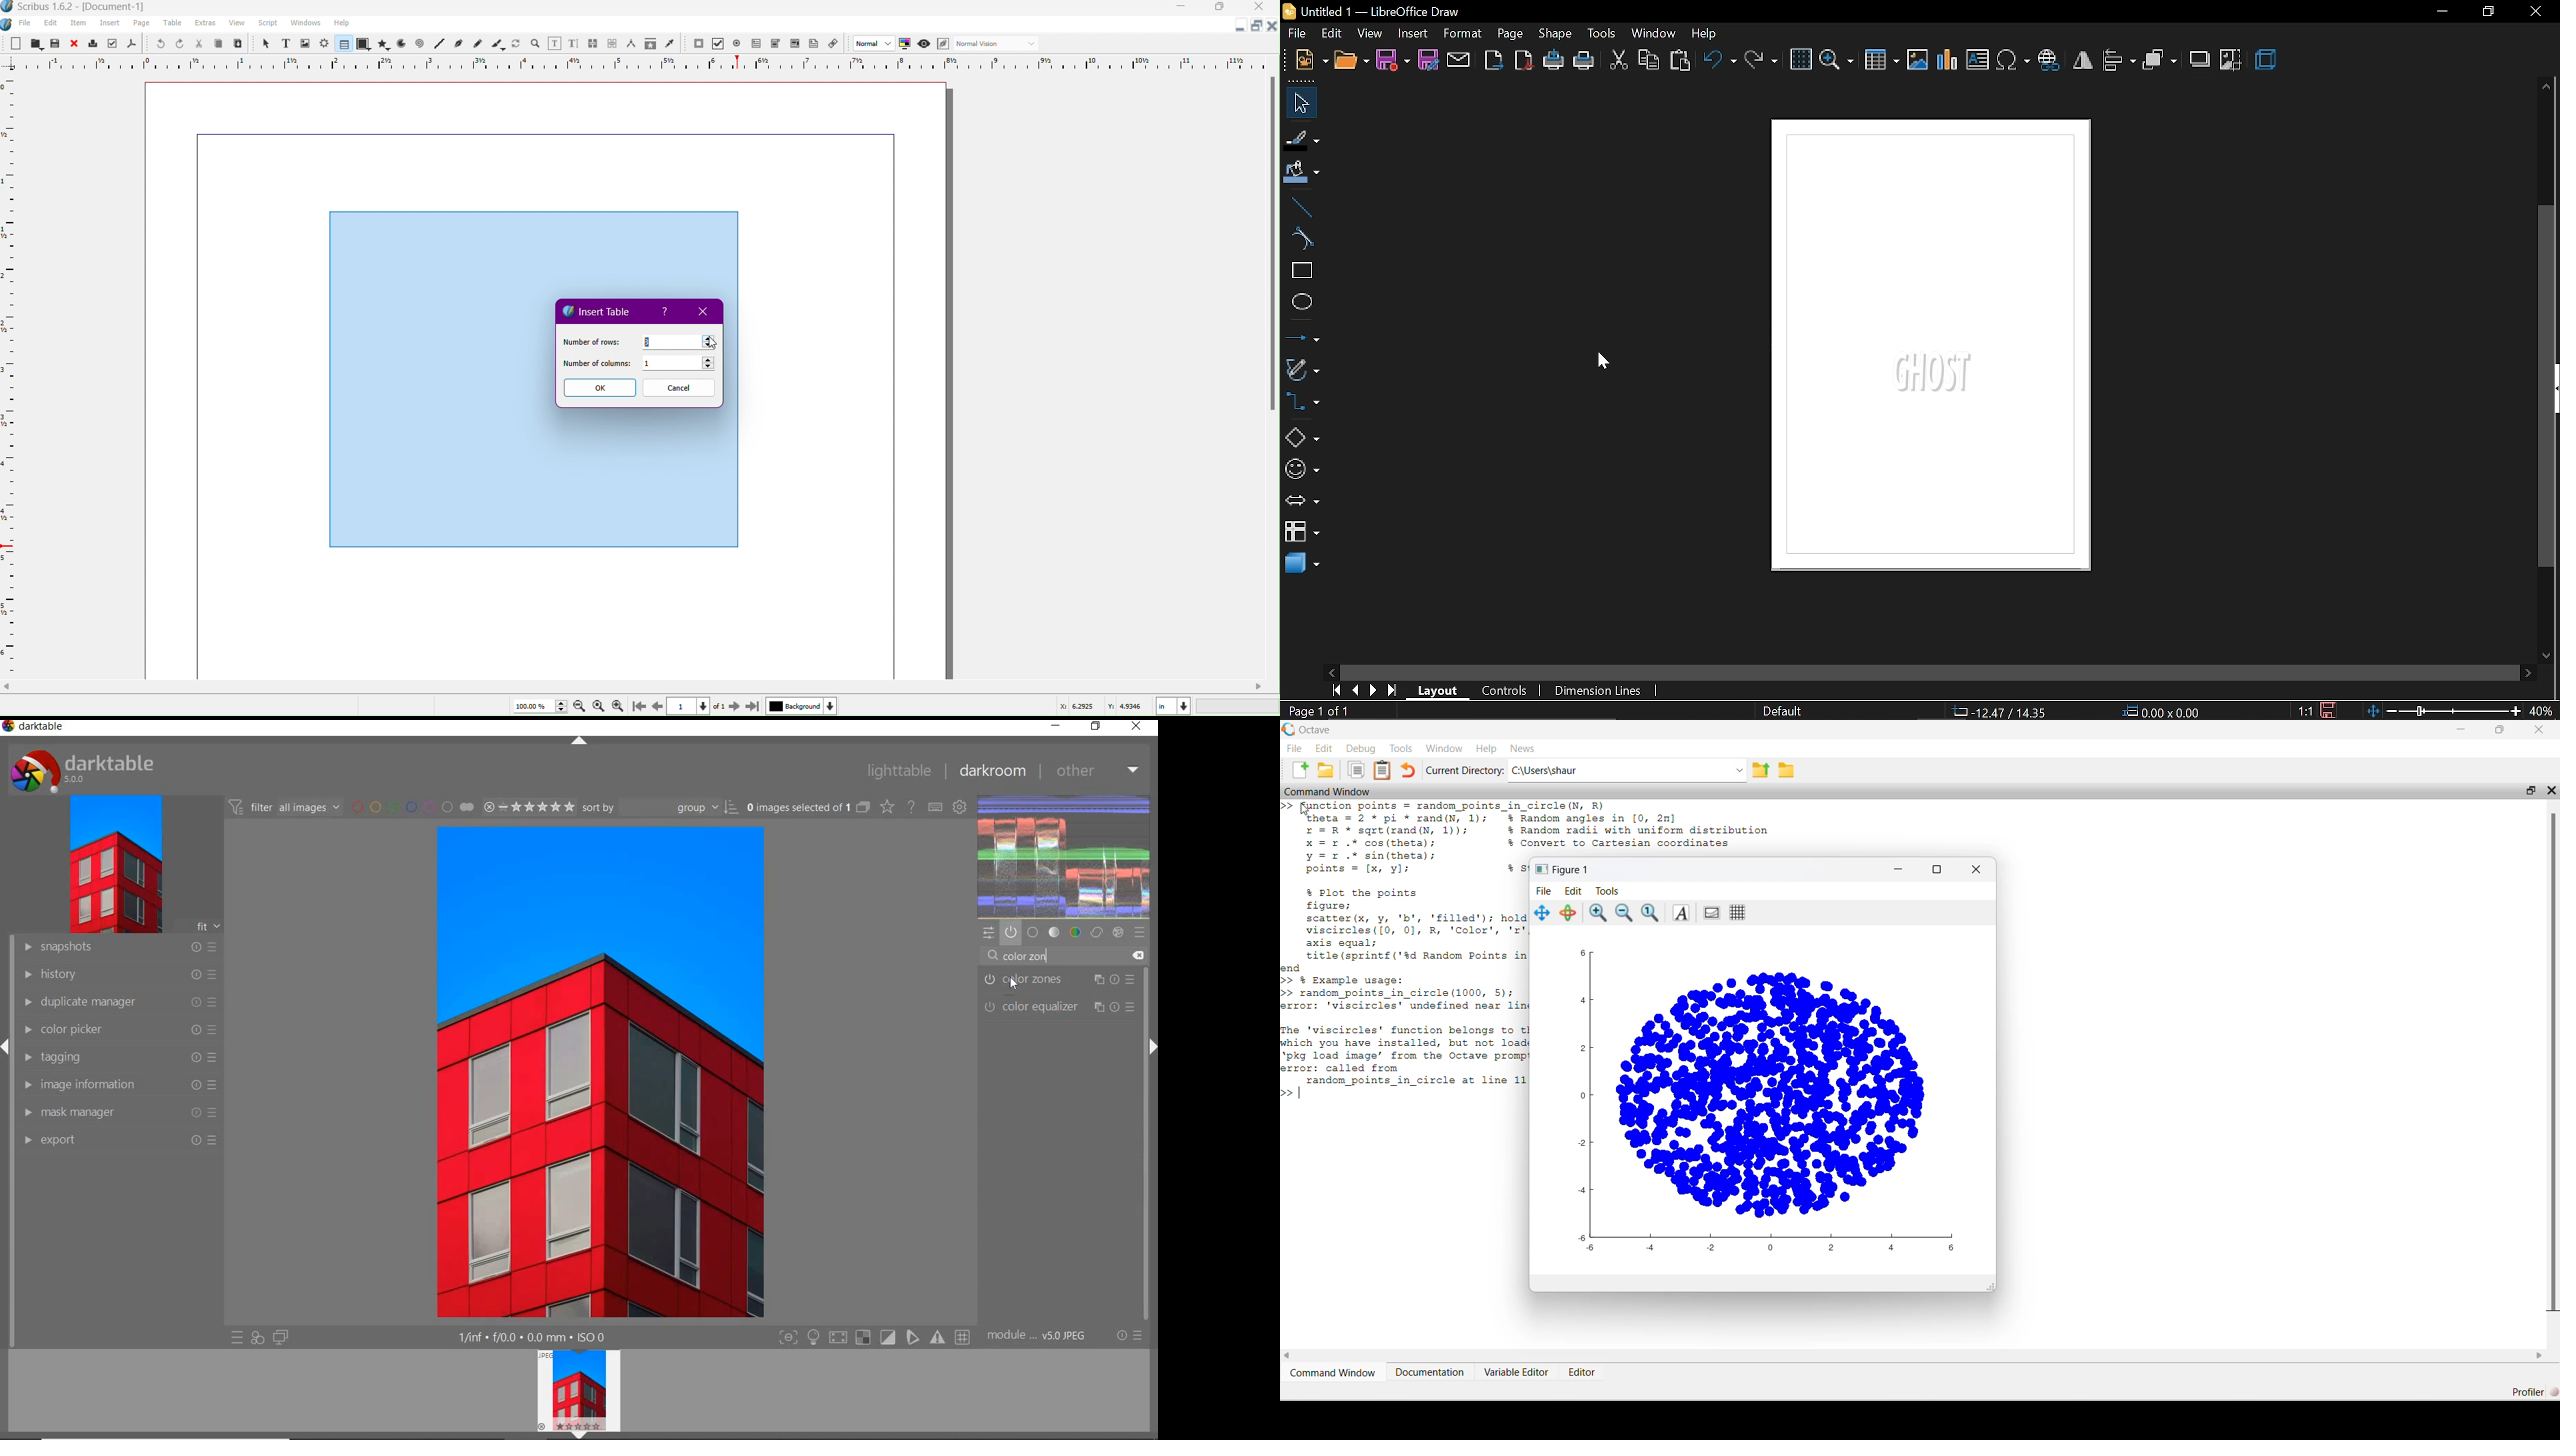 This screenshot has height=1456, width=2576. What do you see at coordinates (575, 1435) in the screenshot?
I see `expand/collapse` at bounding box center [575, 1435].